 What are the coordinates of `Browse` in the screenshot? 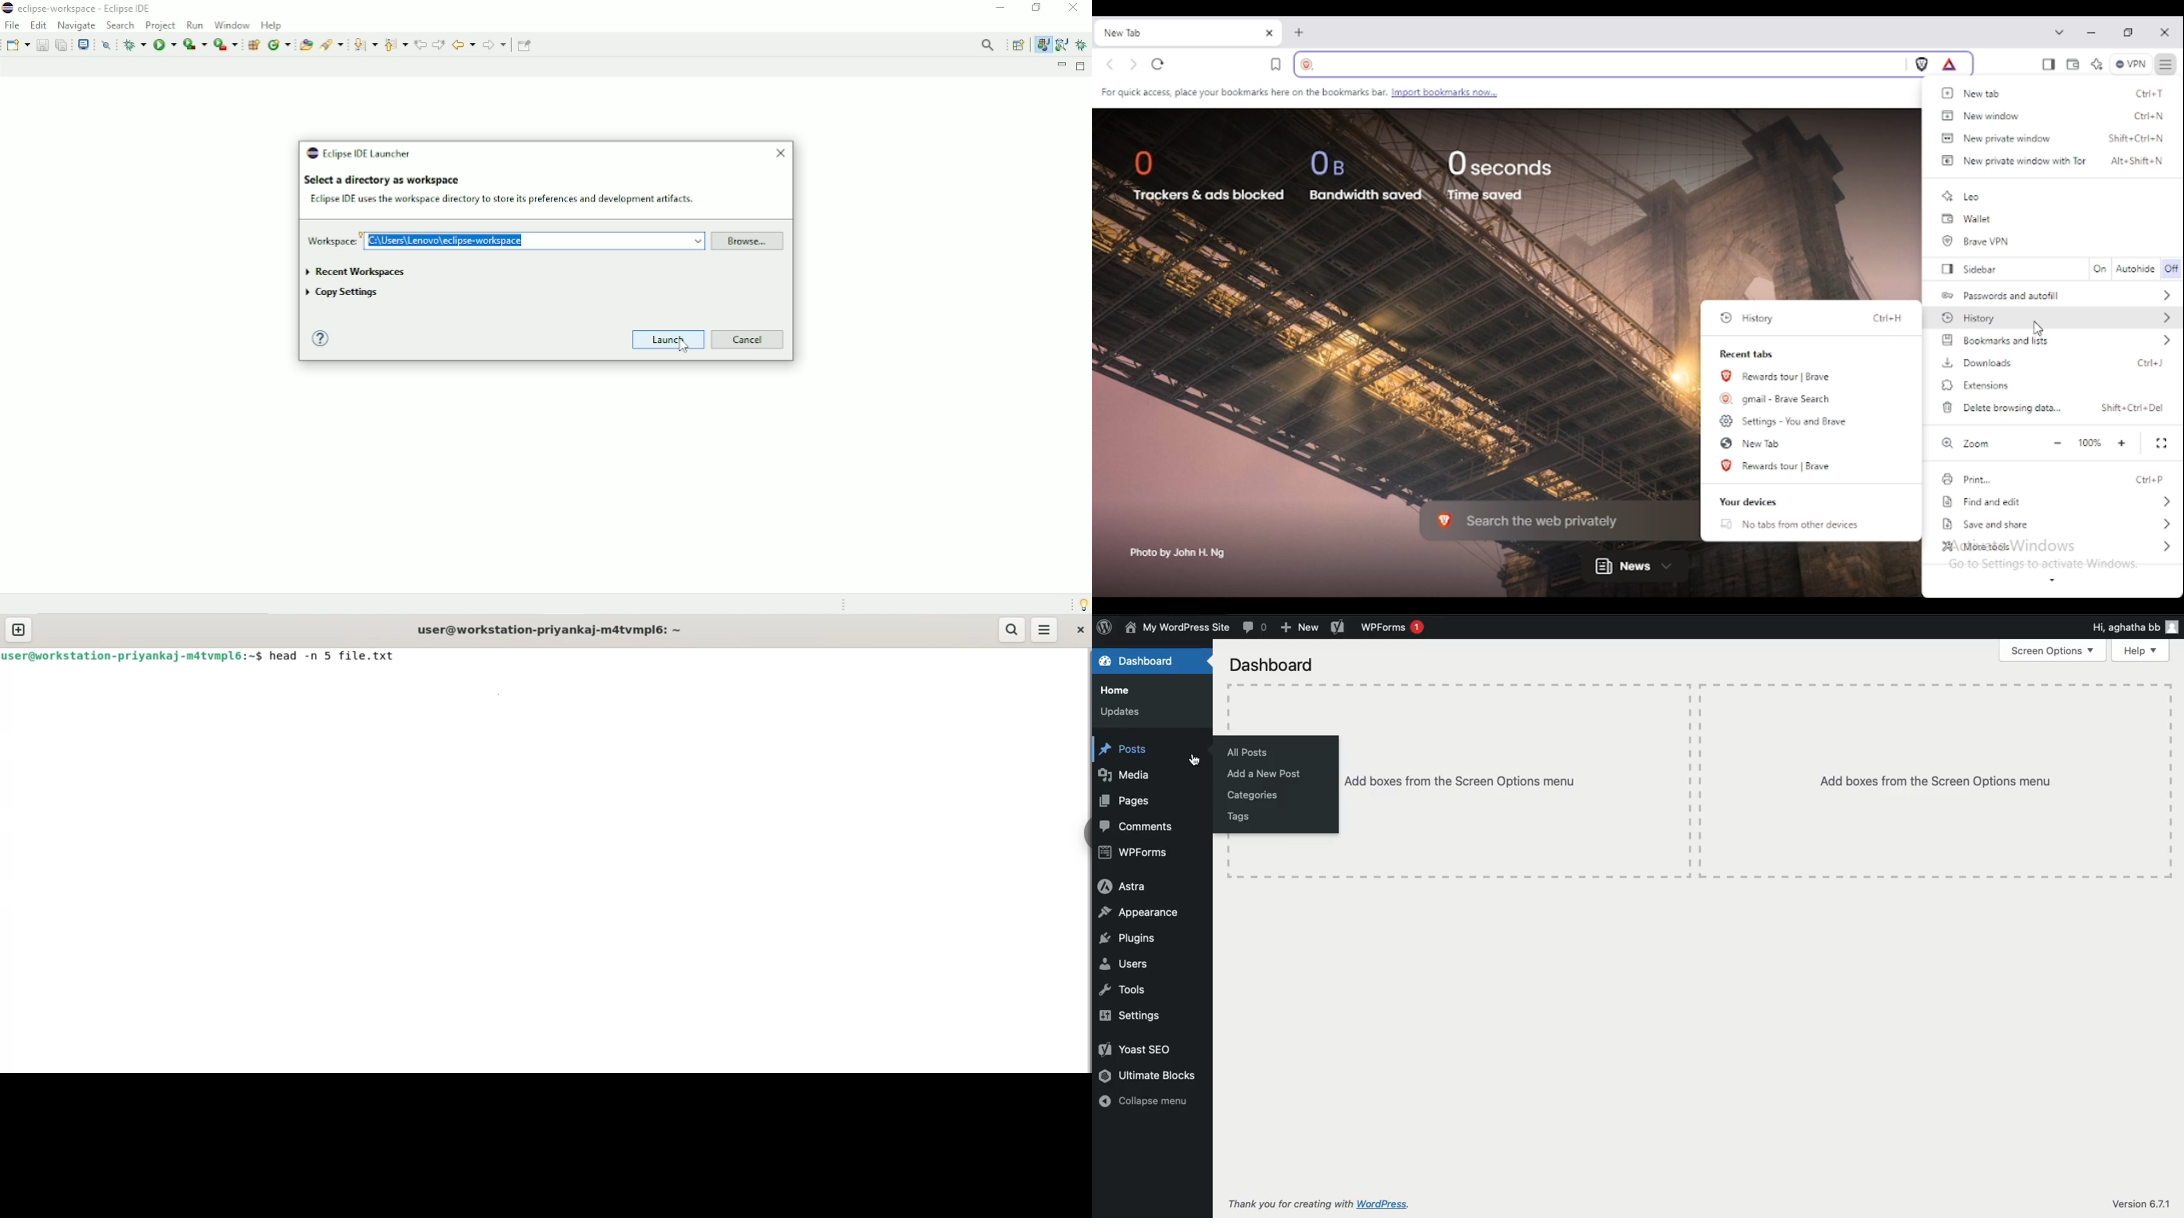 It's located at (749, 242).